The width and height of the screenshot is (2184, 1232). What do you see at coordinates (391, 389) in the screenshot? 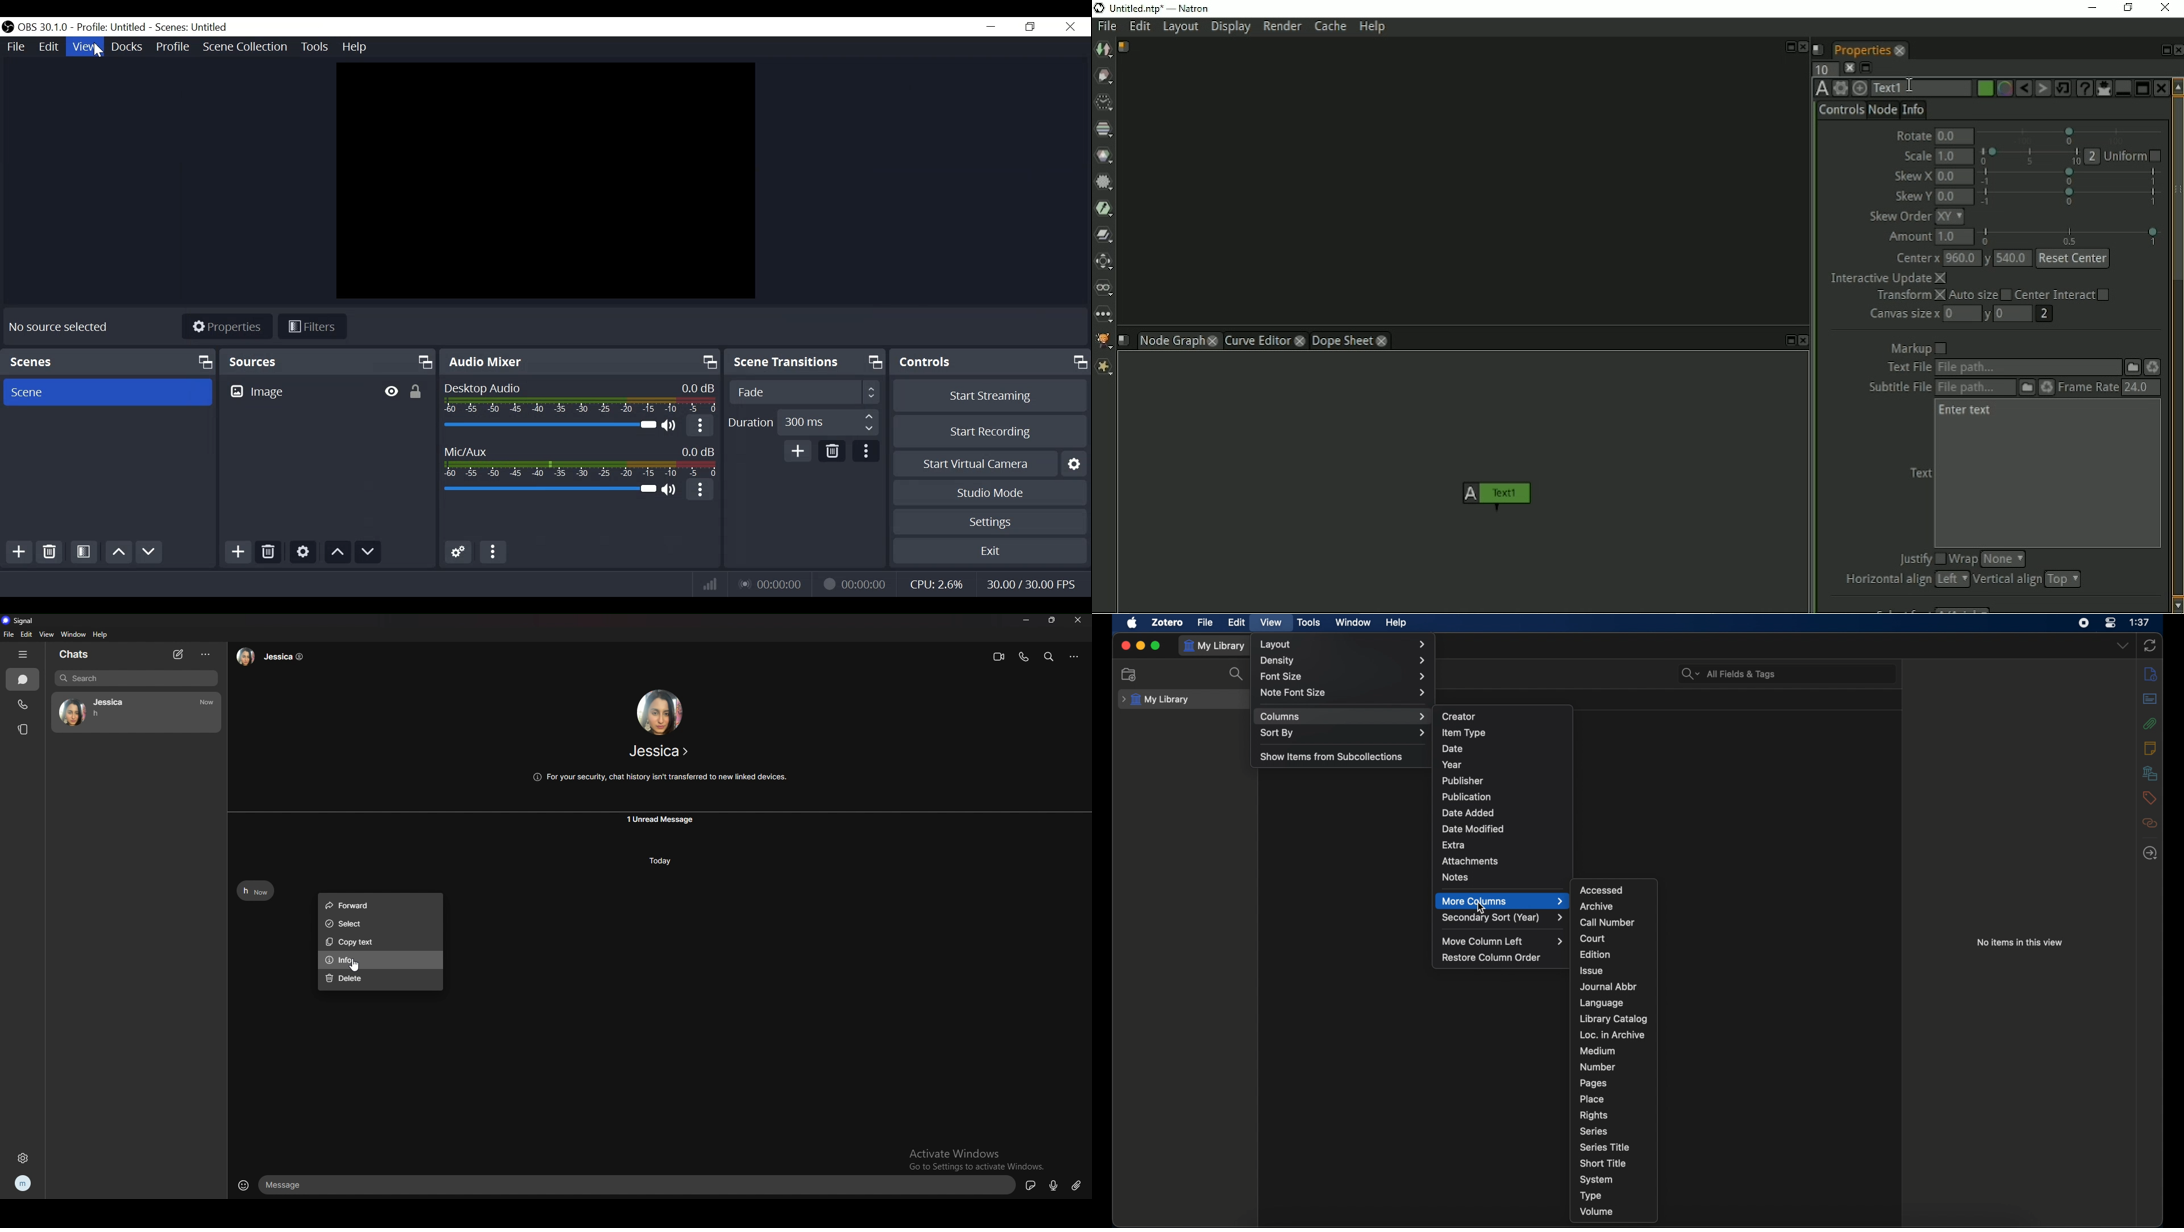
I see `Hide/Display` at bounding box center [391, 389].